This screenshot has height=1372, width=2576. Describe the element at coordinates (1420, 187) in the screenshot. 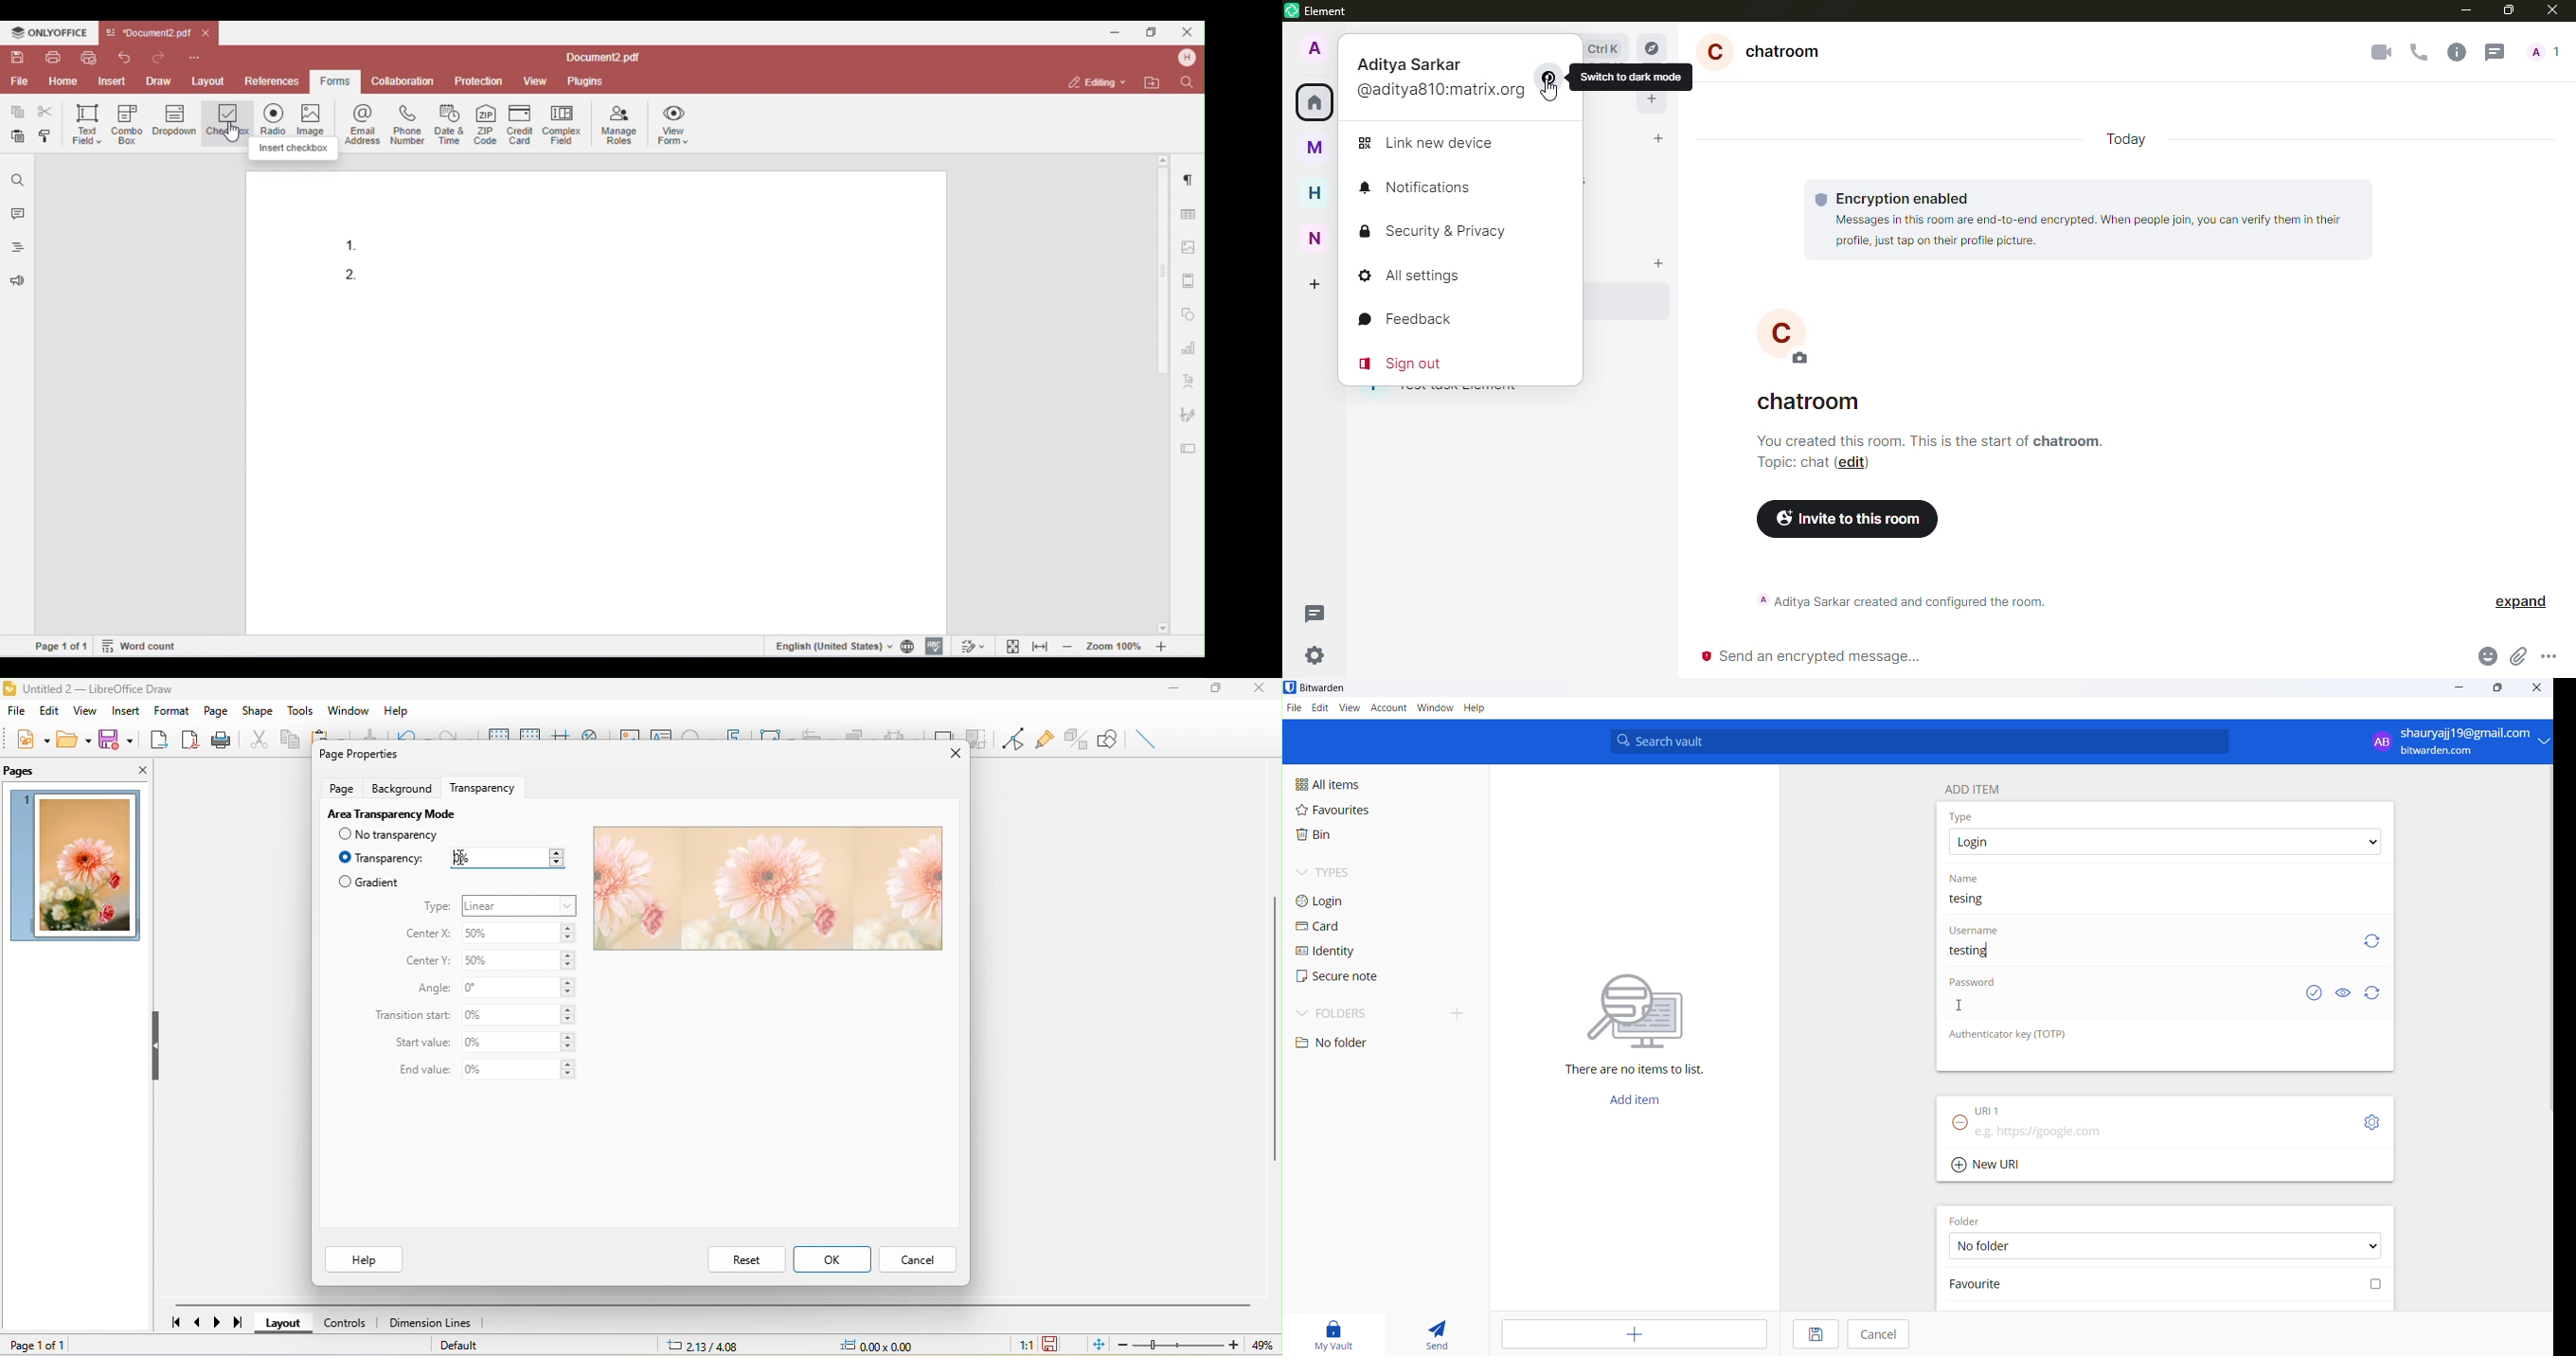

I see `notifications` at that location.